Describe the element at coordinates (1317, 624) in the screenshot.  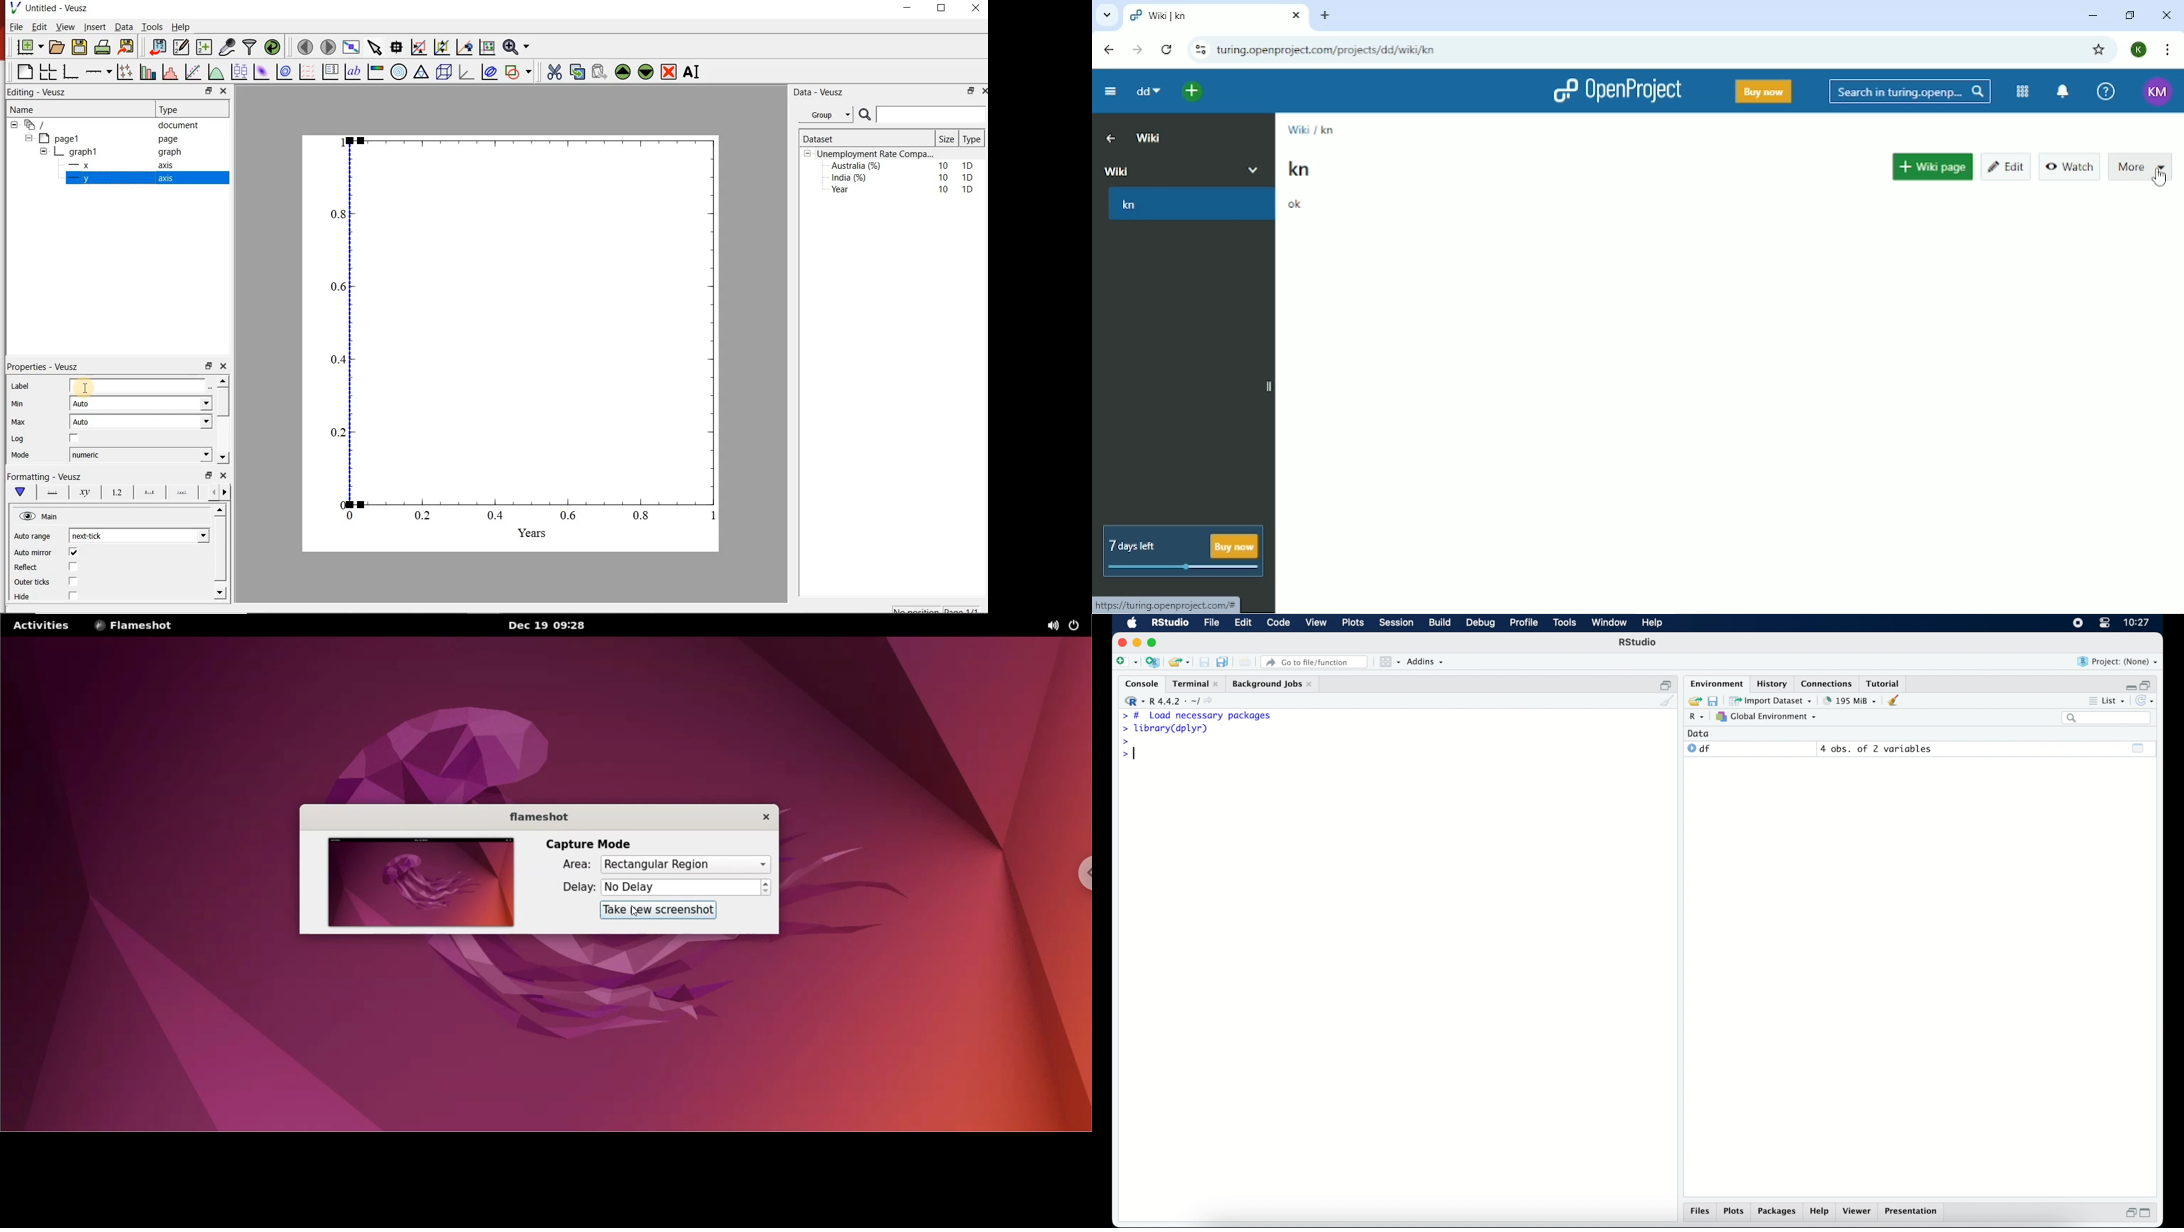
I see `view` at that location.